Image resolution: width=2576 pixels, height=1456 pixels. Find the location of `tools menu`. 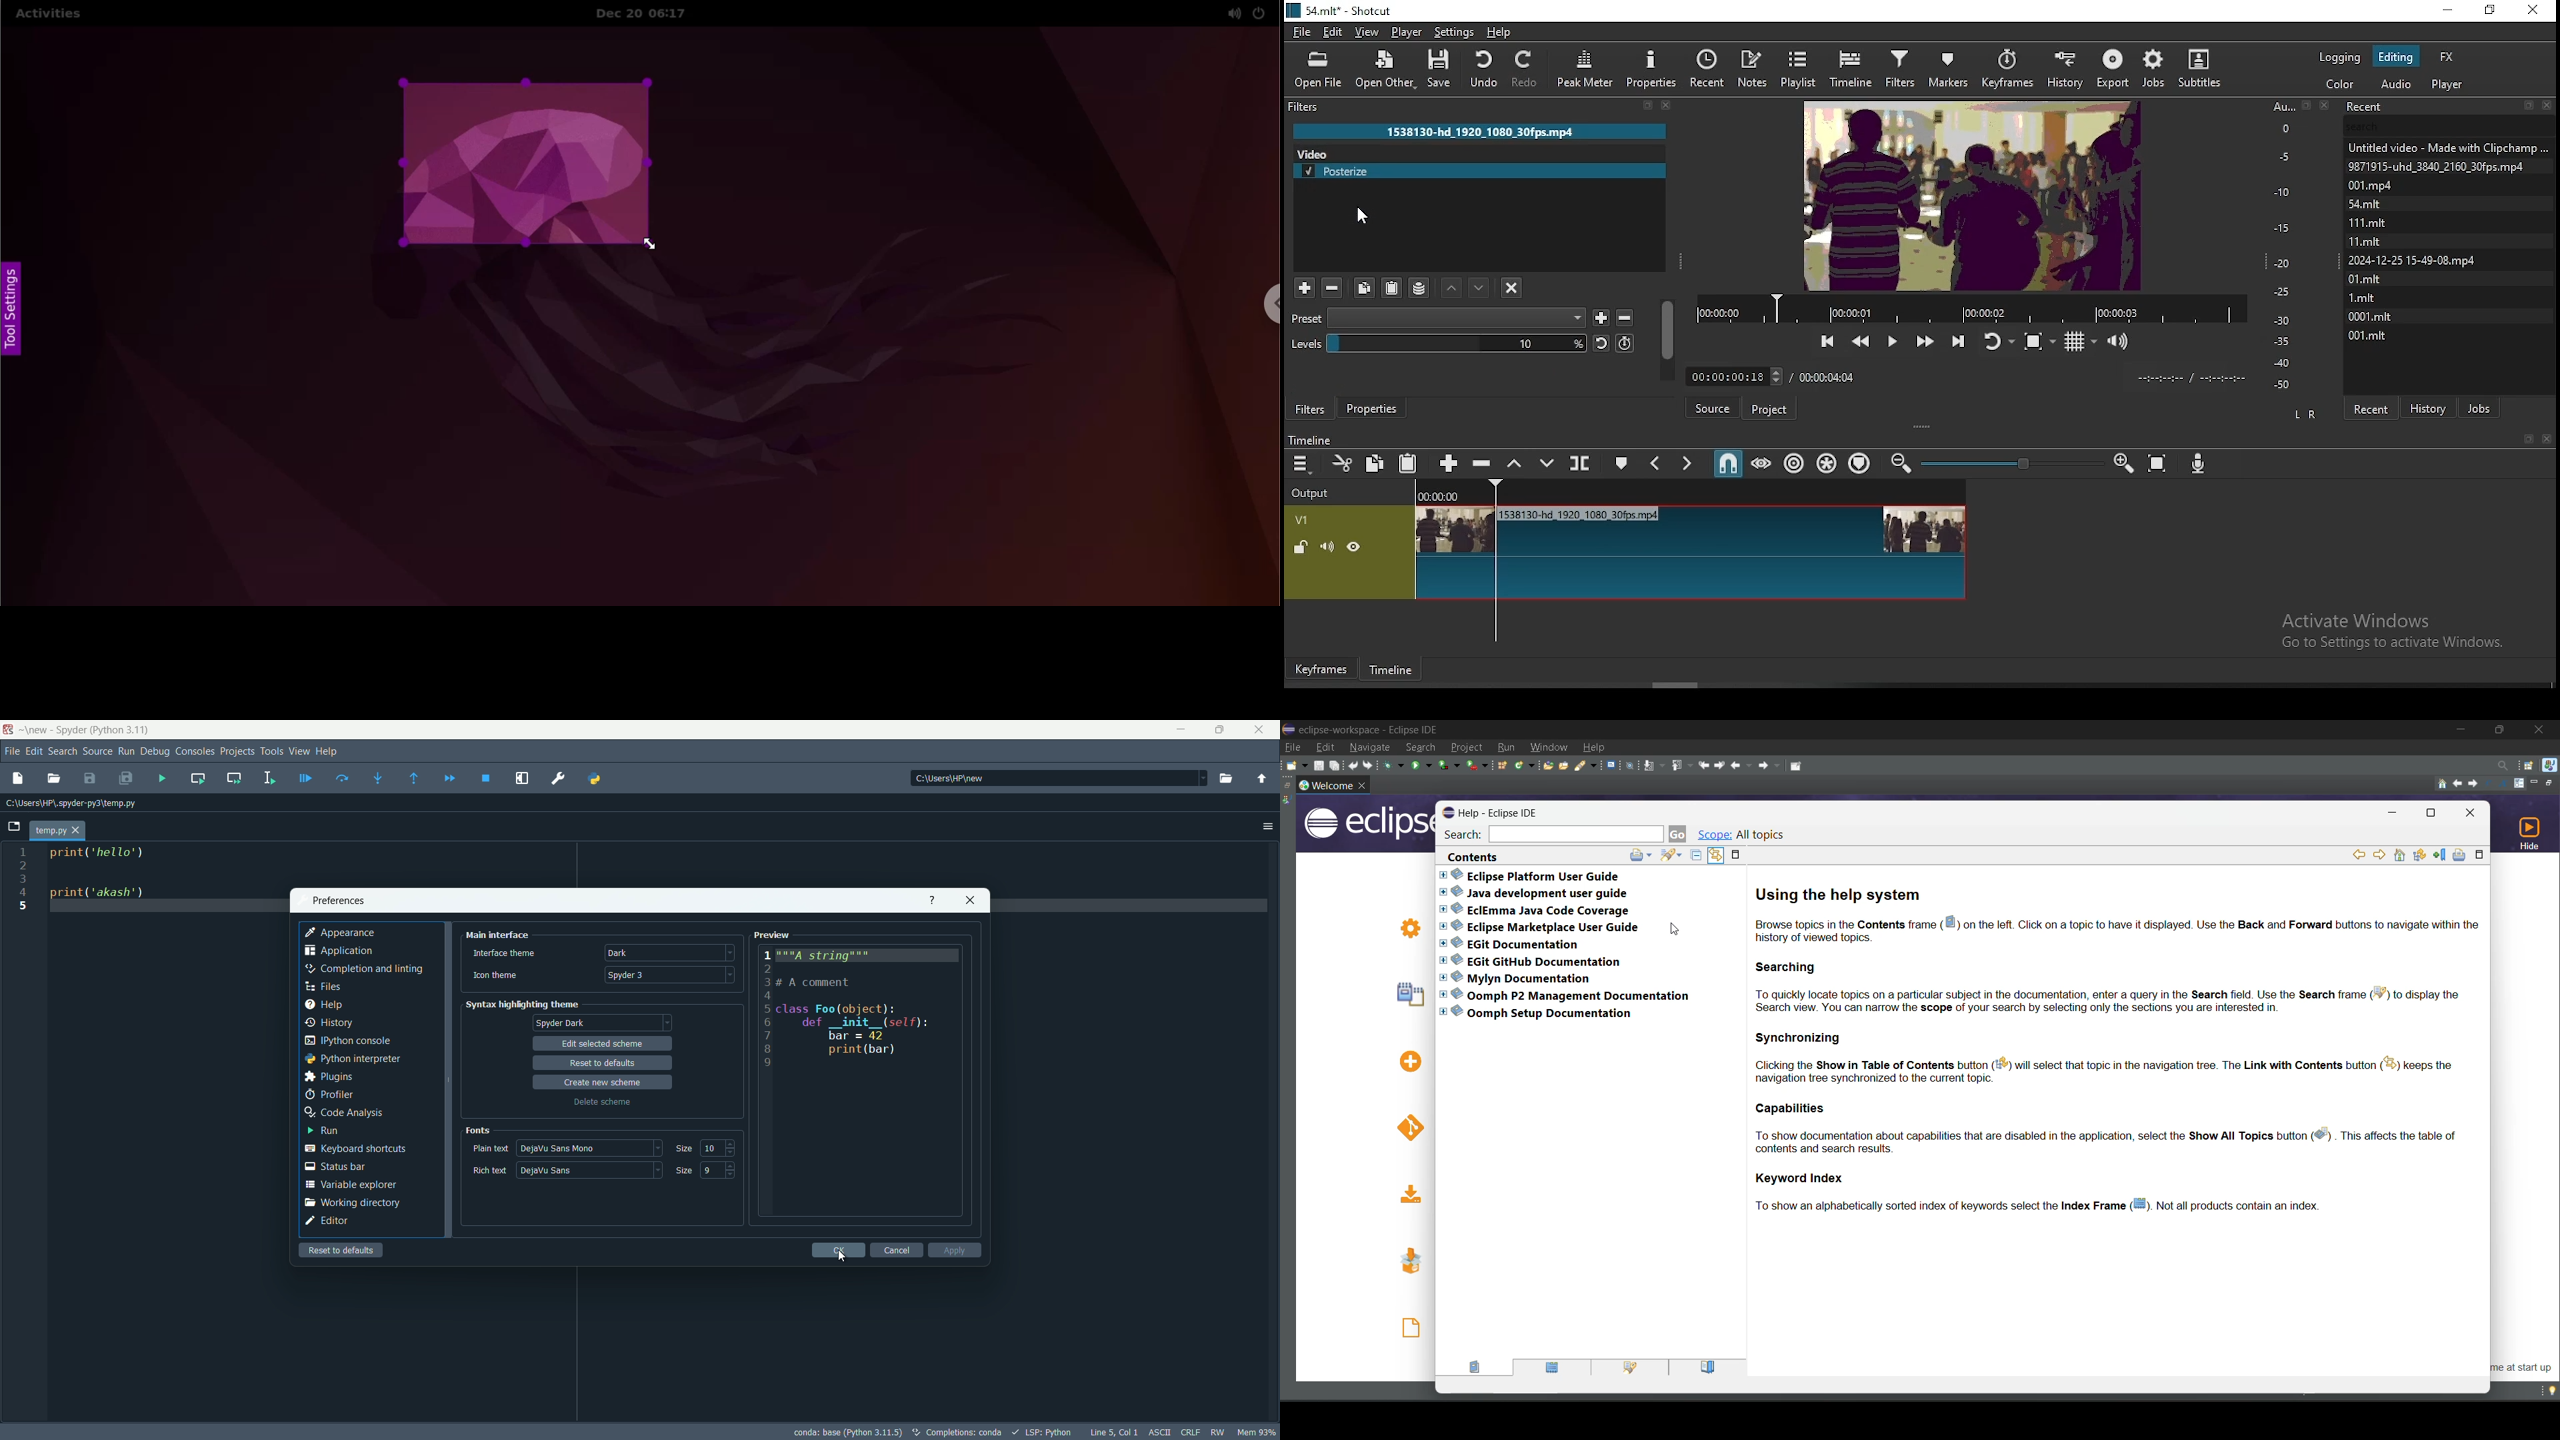

tools menu is located at coordinates (271, 752).